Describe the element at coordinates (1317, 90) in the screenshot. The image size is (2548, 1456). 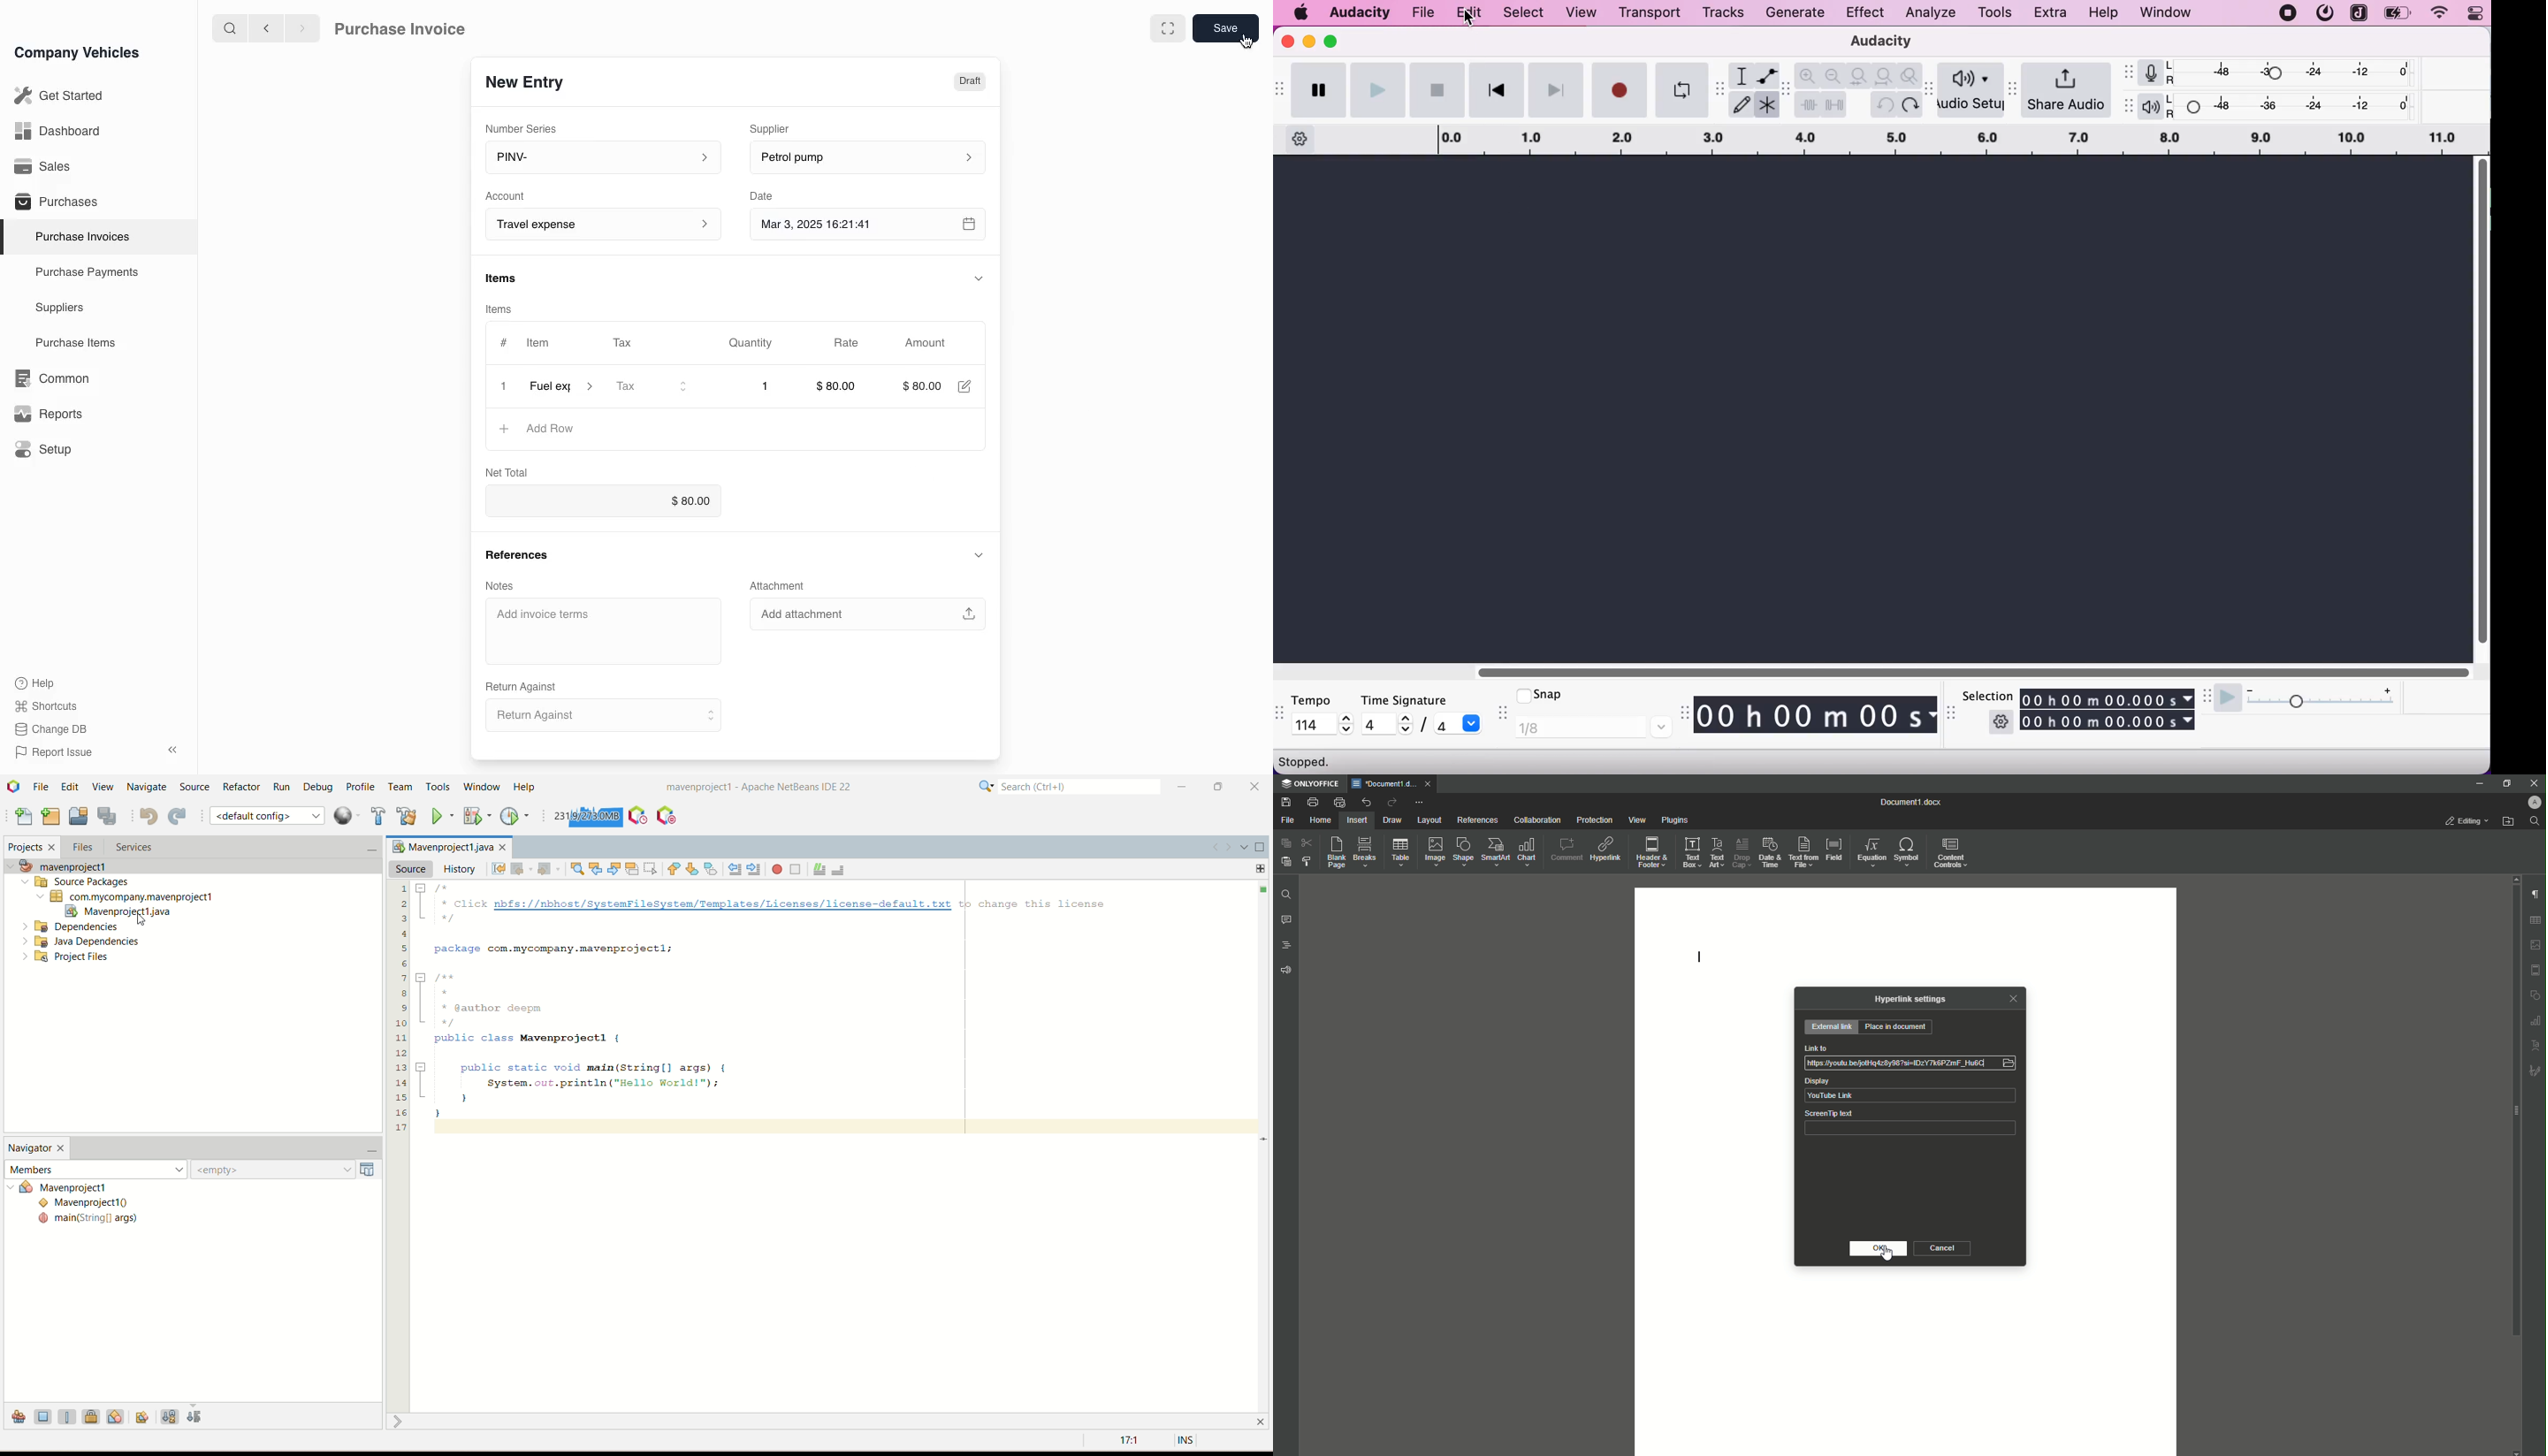
I see `pause` at that location.